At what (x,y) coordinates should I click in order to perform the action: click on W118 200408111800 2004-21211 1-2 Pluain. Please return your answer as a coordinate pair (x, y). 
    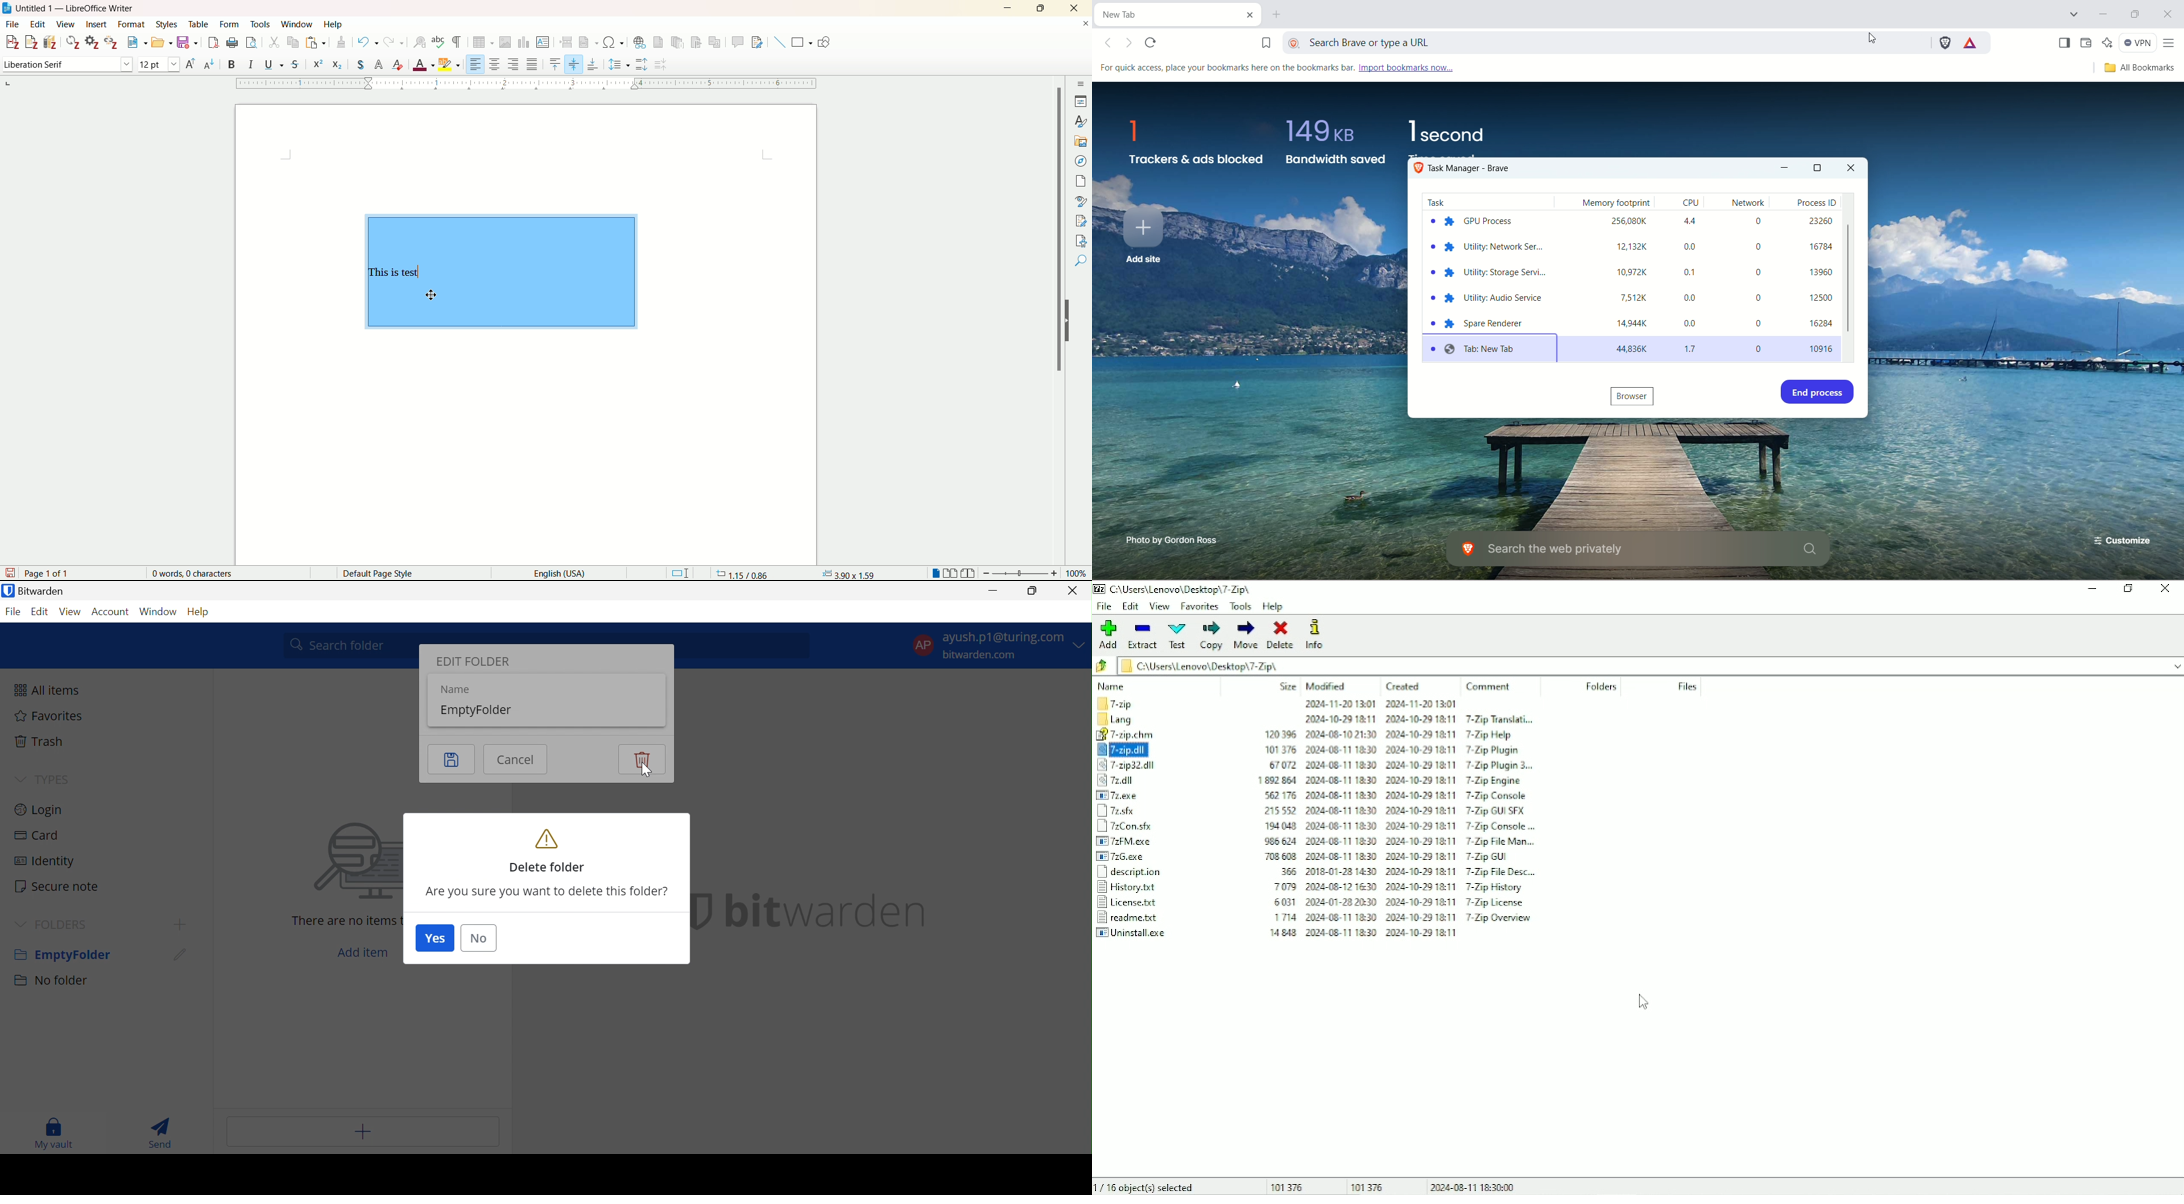
    Looking at the image, I should click on (1406, 749).